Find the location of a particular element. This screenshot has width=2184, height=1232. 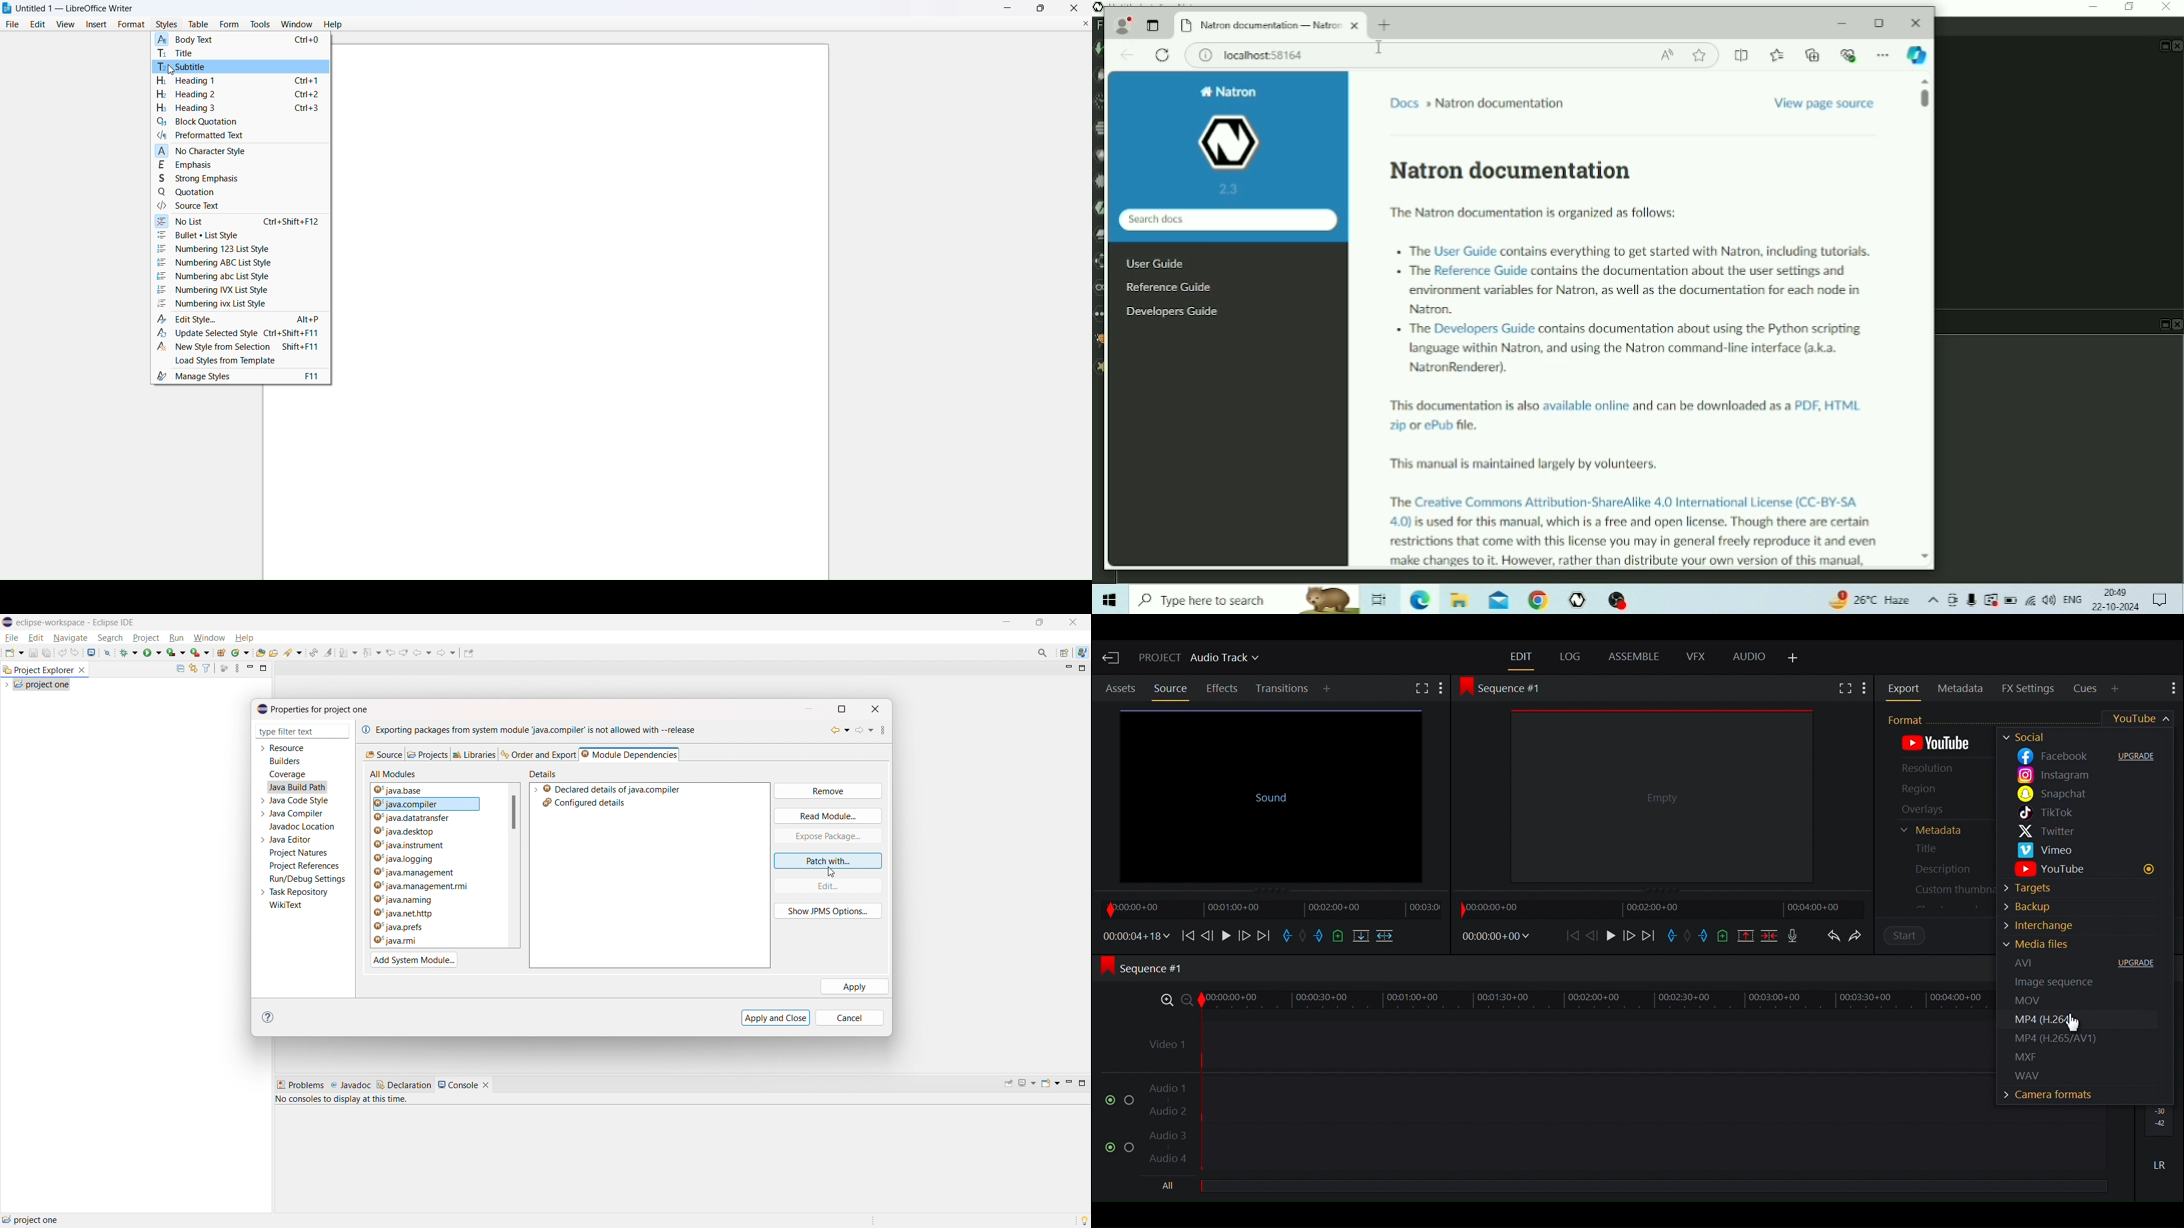

Audio is located at coordinates (1750, 657).